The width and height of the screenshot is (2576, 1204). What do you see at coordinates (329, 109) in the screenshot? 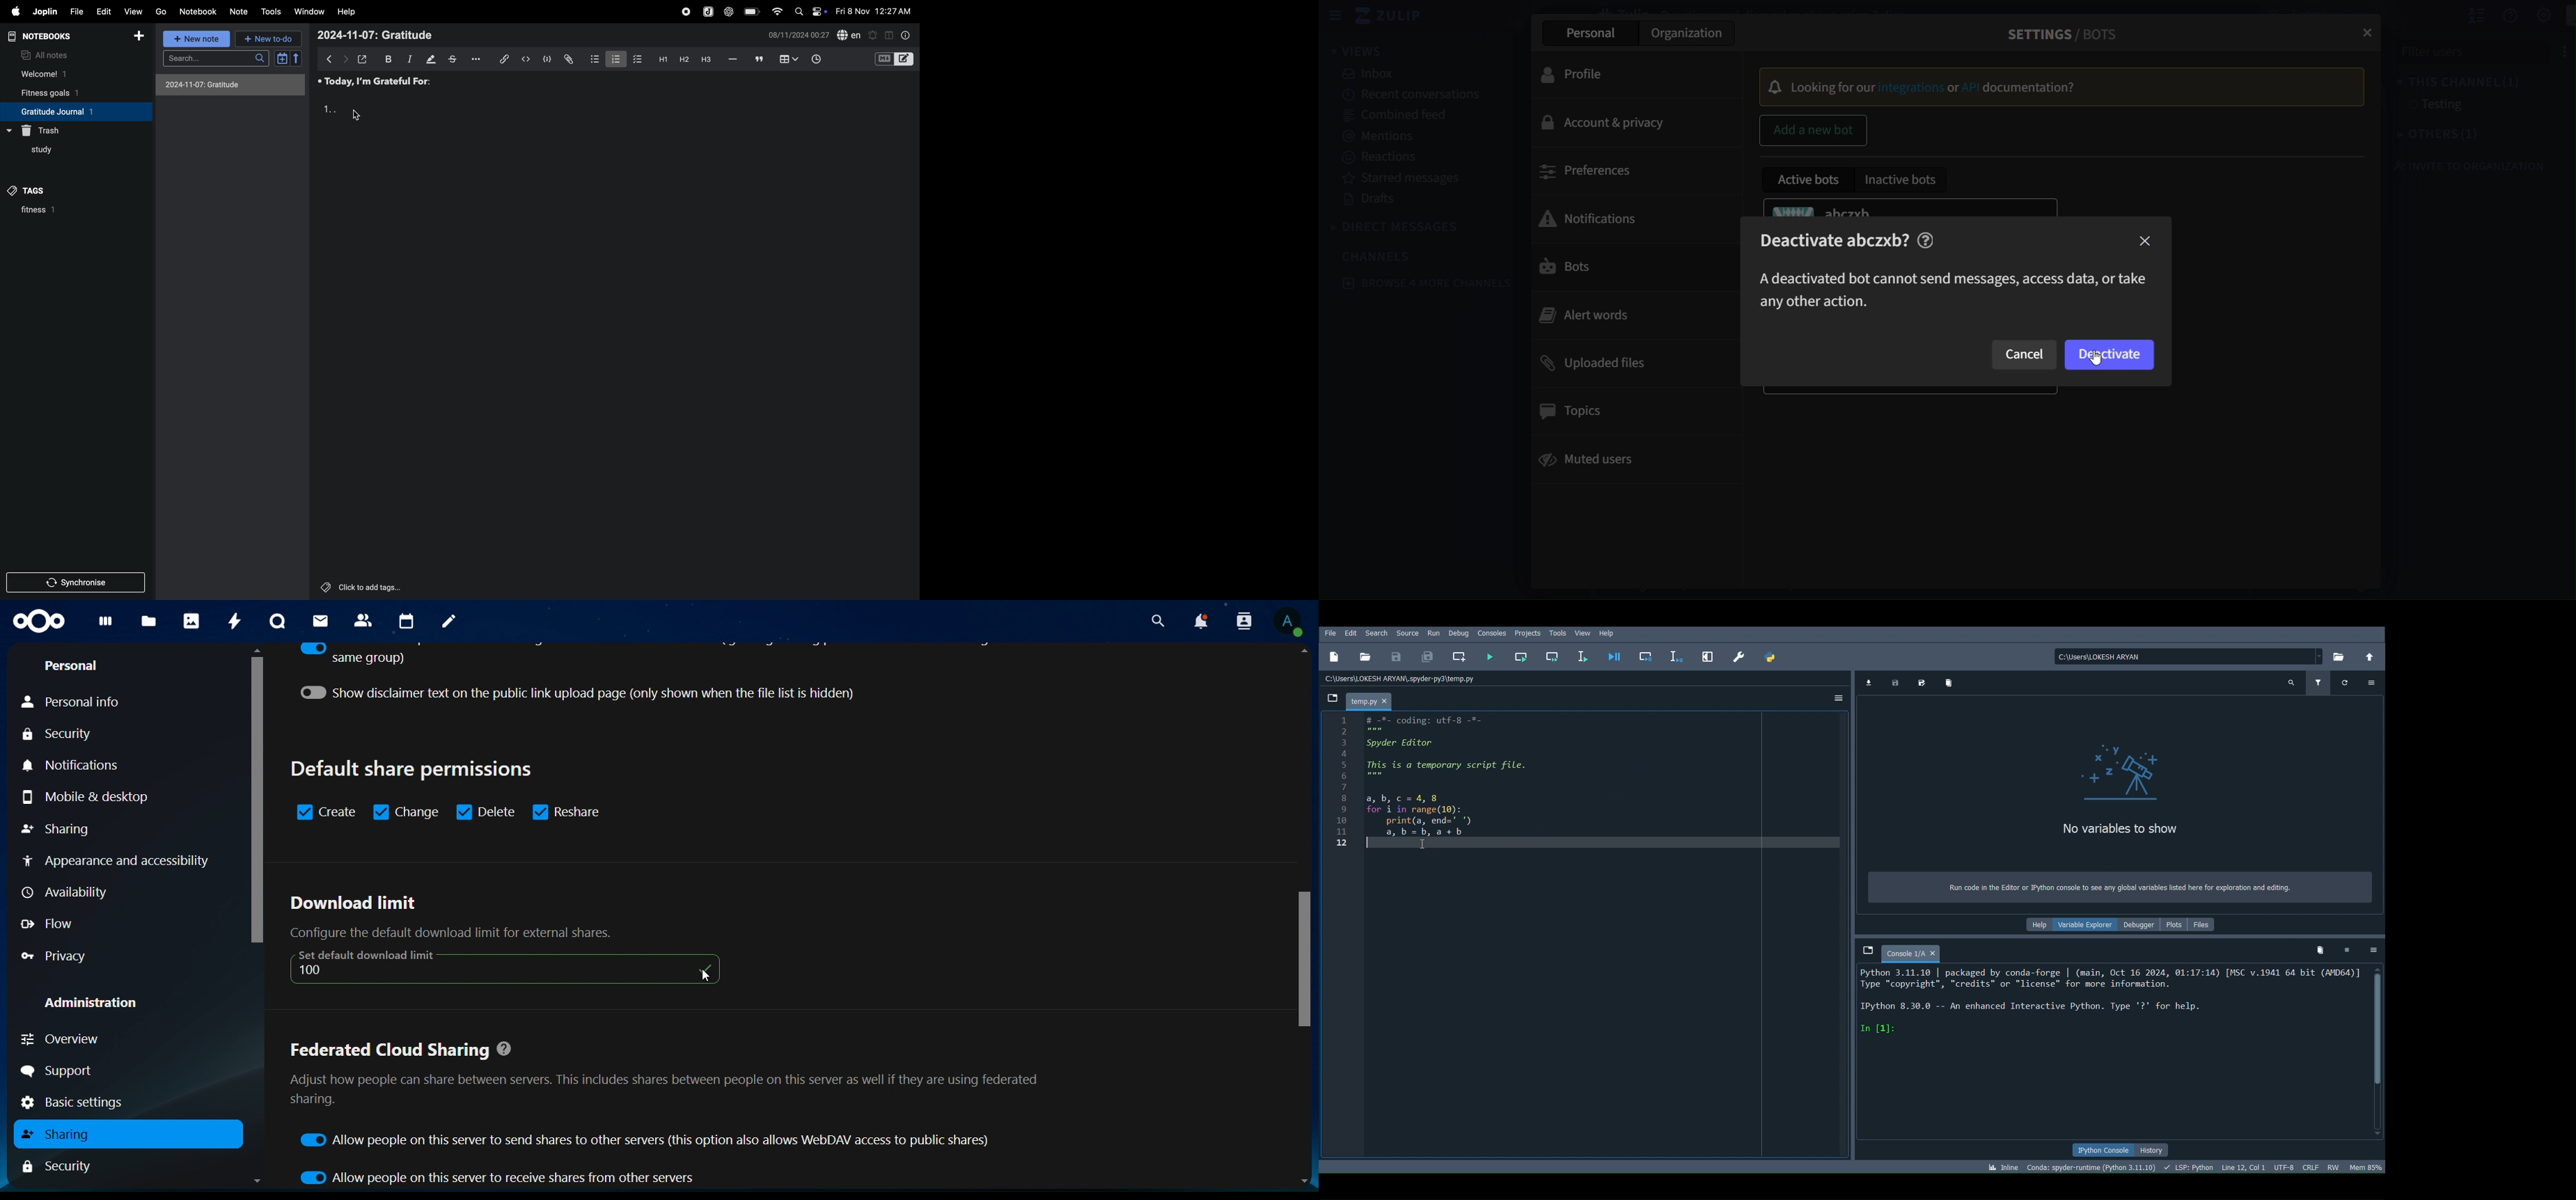
I see `1` at bounding box center [329, 109].